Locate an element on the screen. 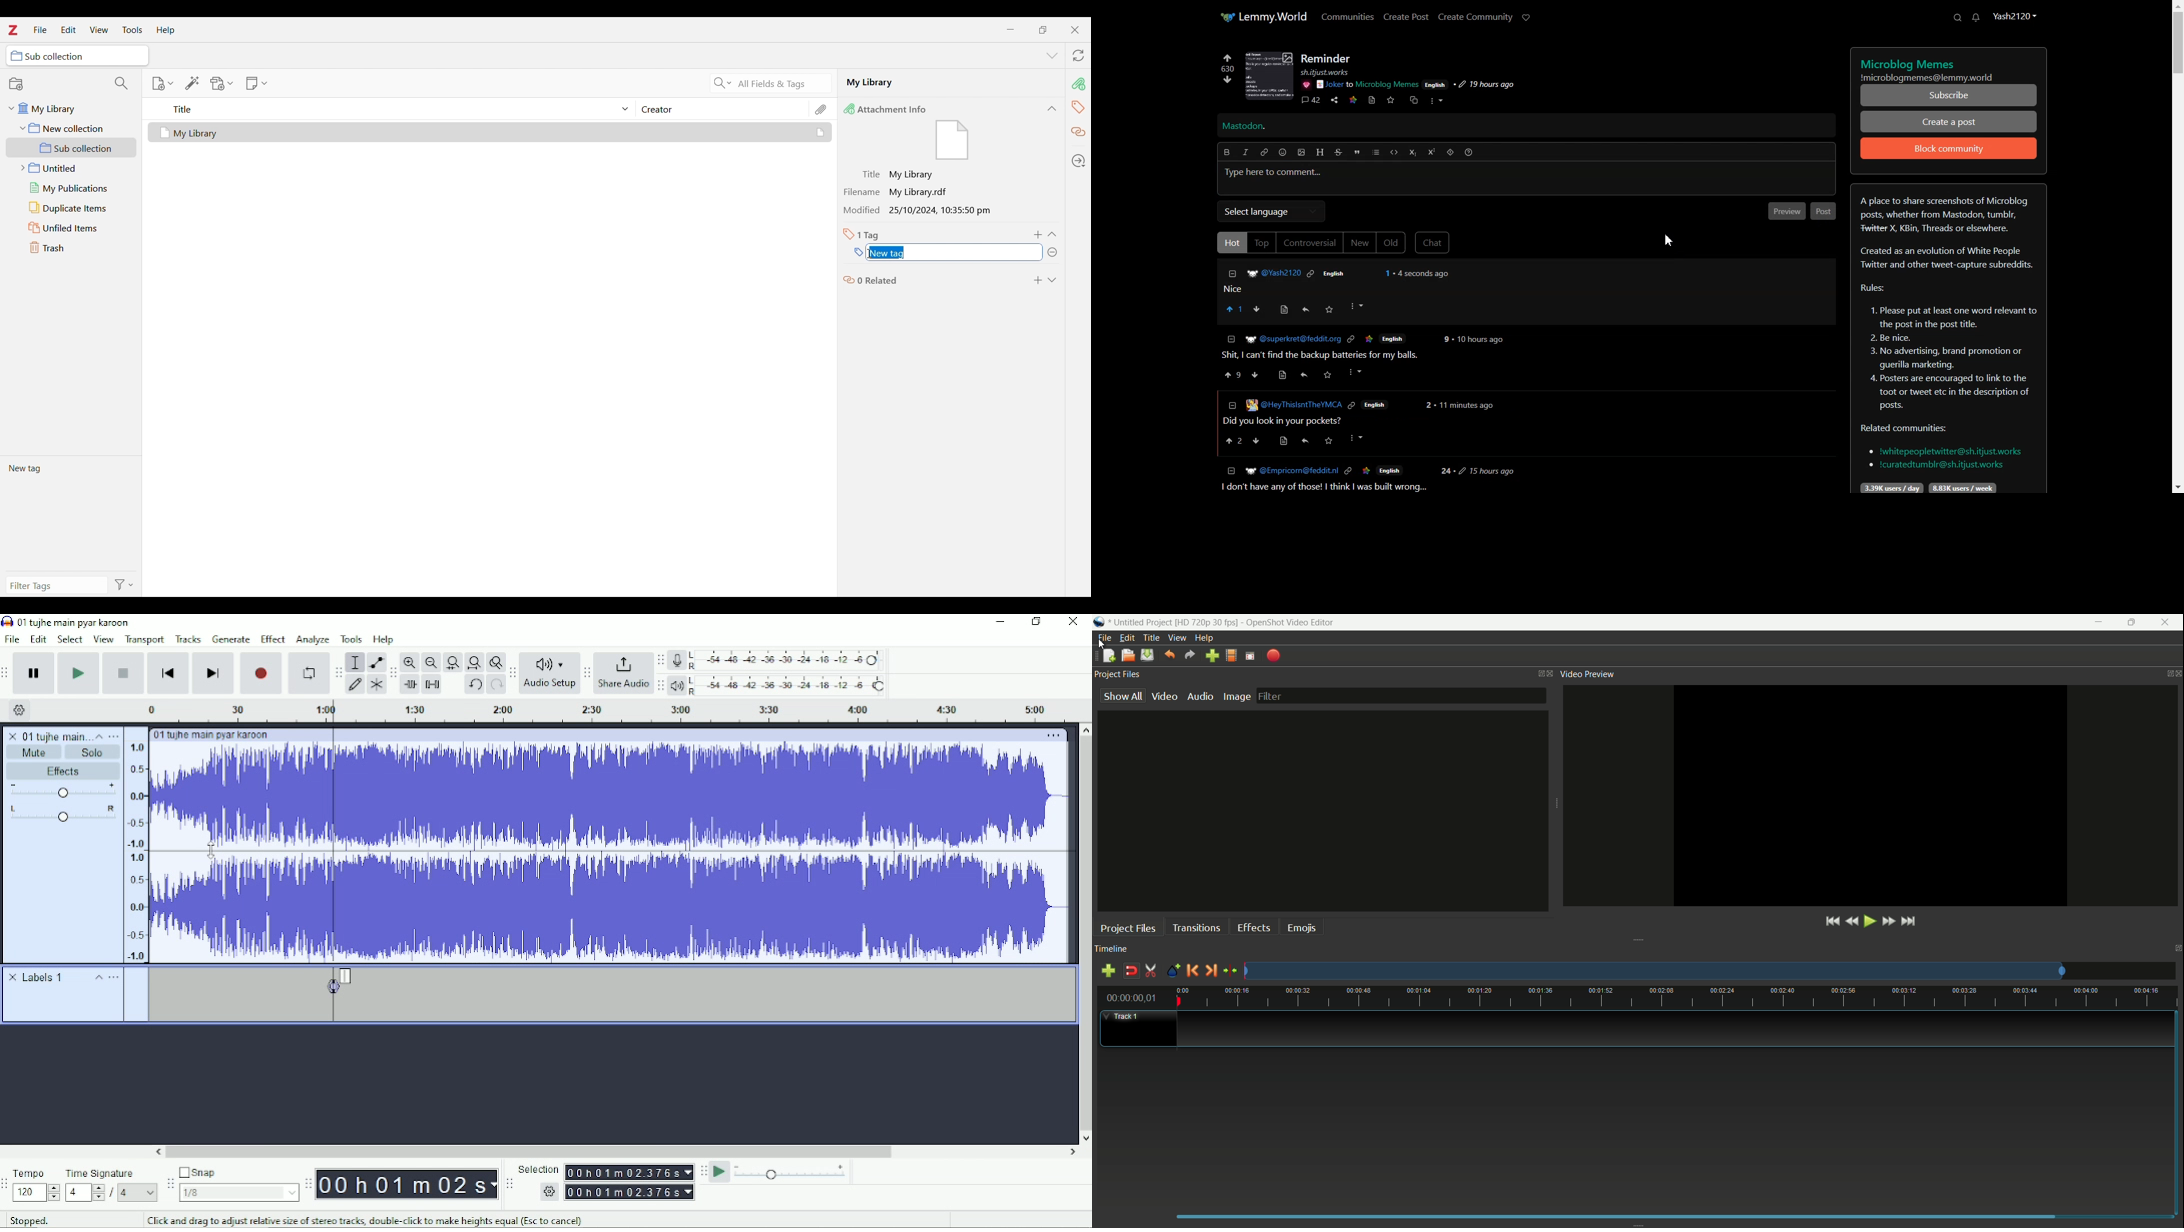 This screenshot has width=2184, height=1232. Collapse is located at coordinates (98, 976).